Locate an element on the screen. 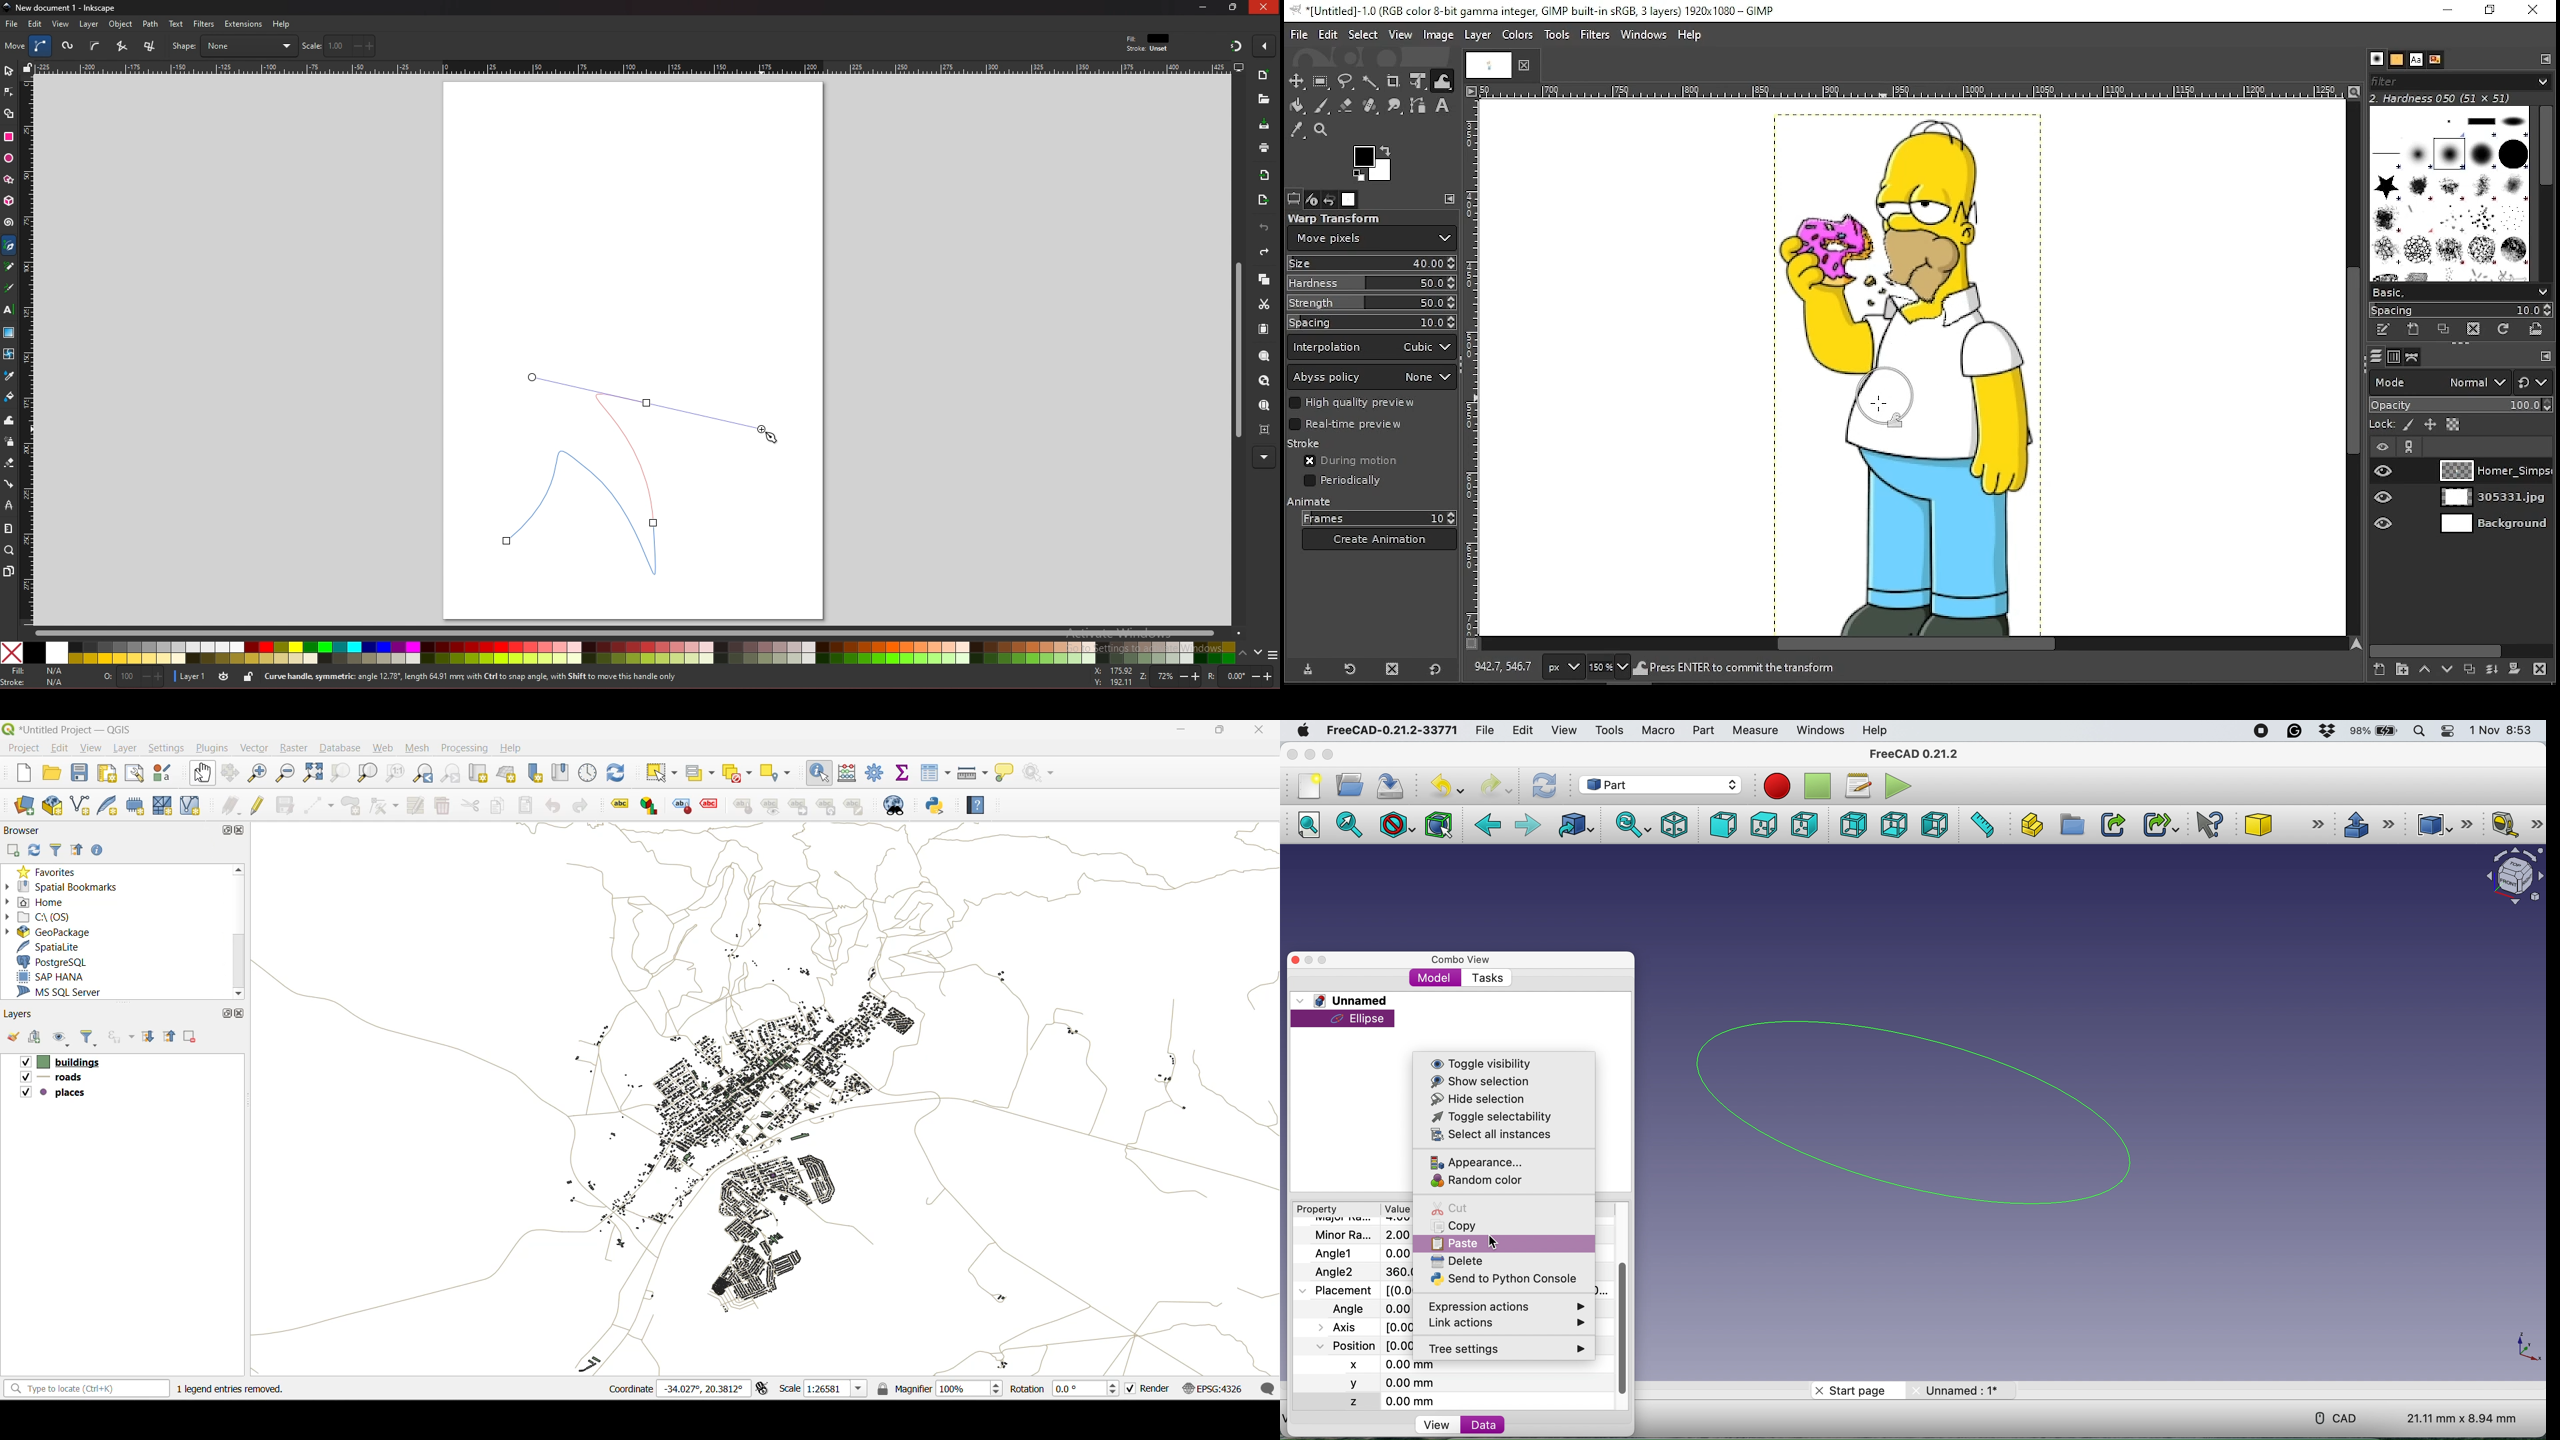 The height and width of the screenshot is (1456, 2576). edit is located at coordinates (1328, 35).